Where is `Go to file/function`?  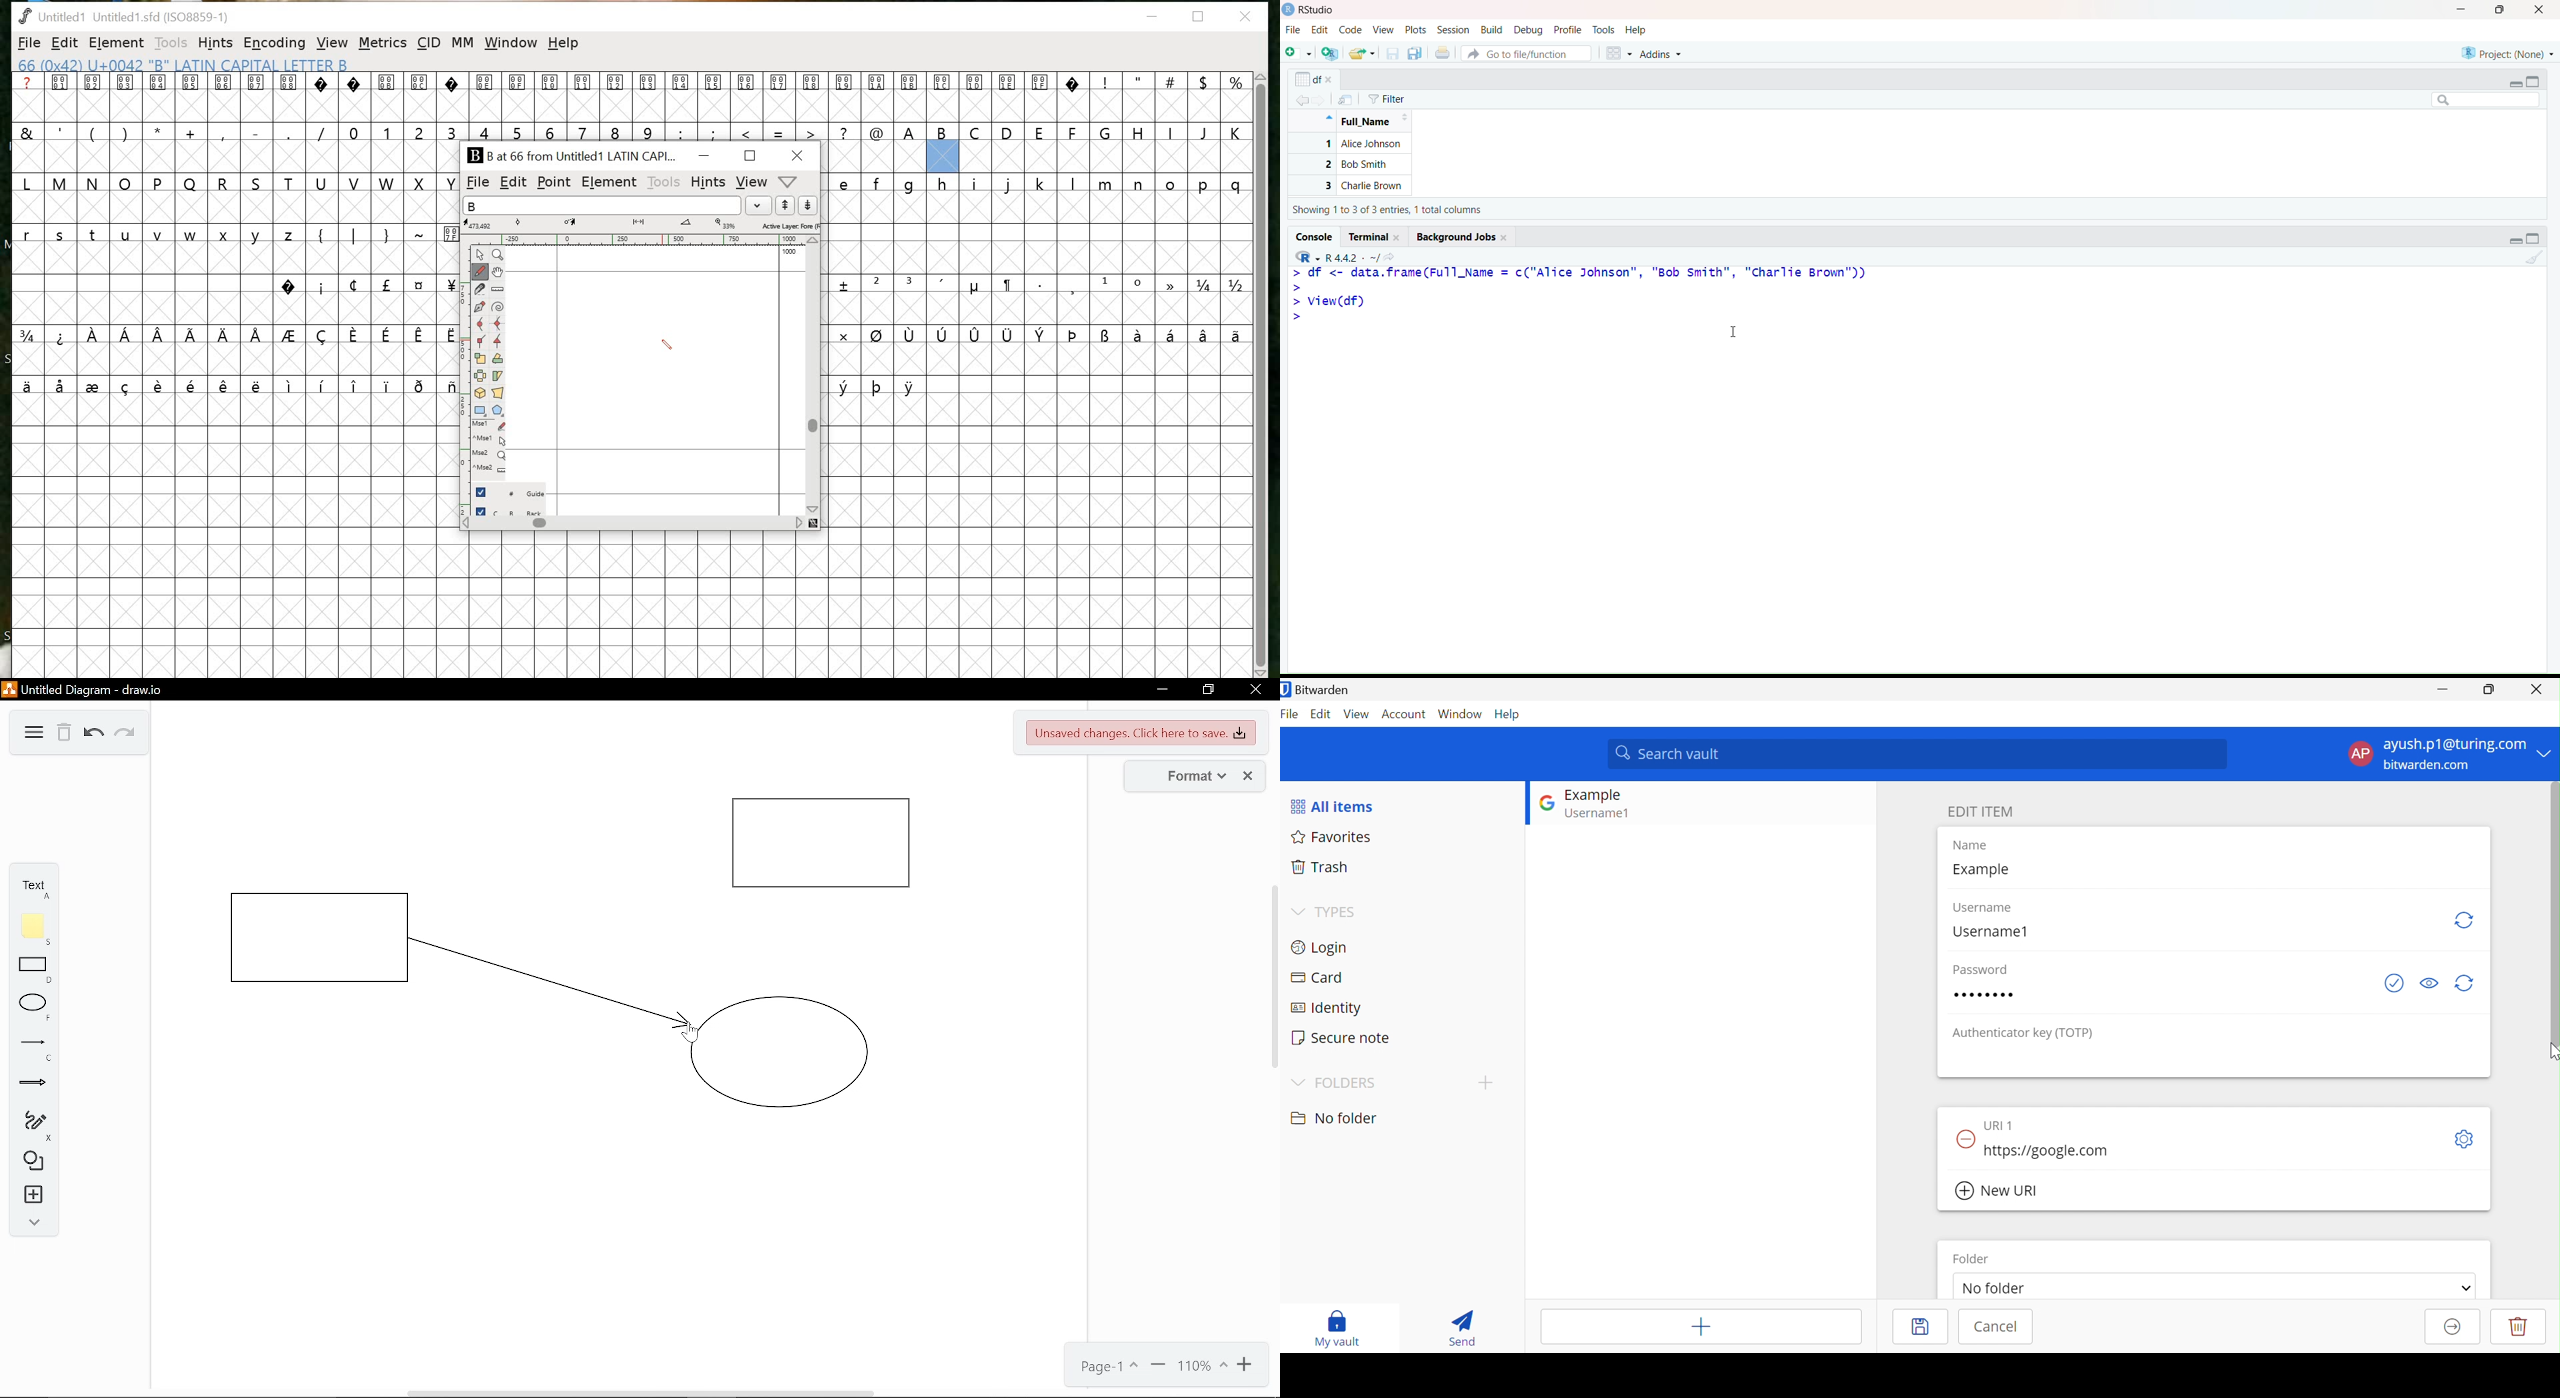 Go to file/function is located at coordinates (1527, 53).